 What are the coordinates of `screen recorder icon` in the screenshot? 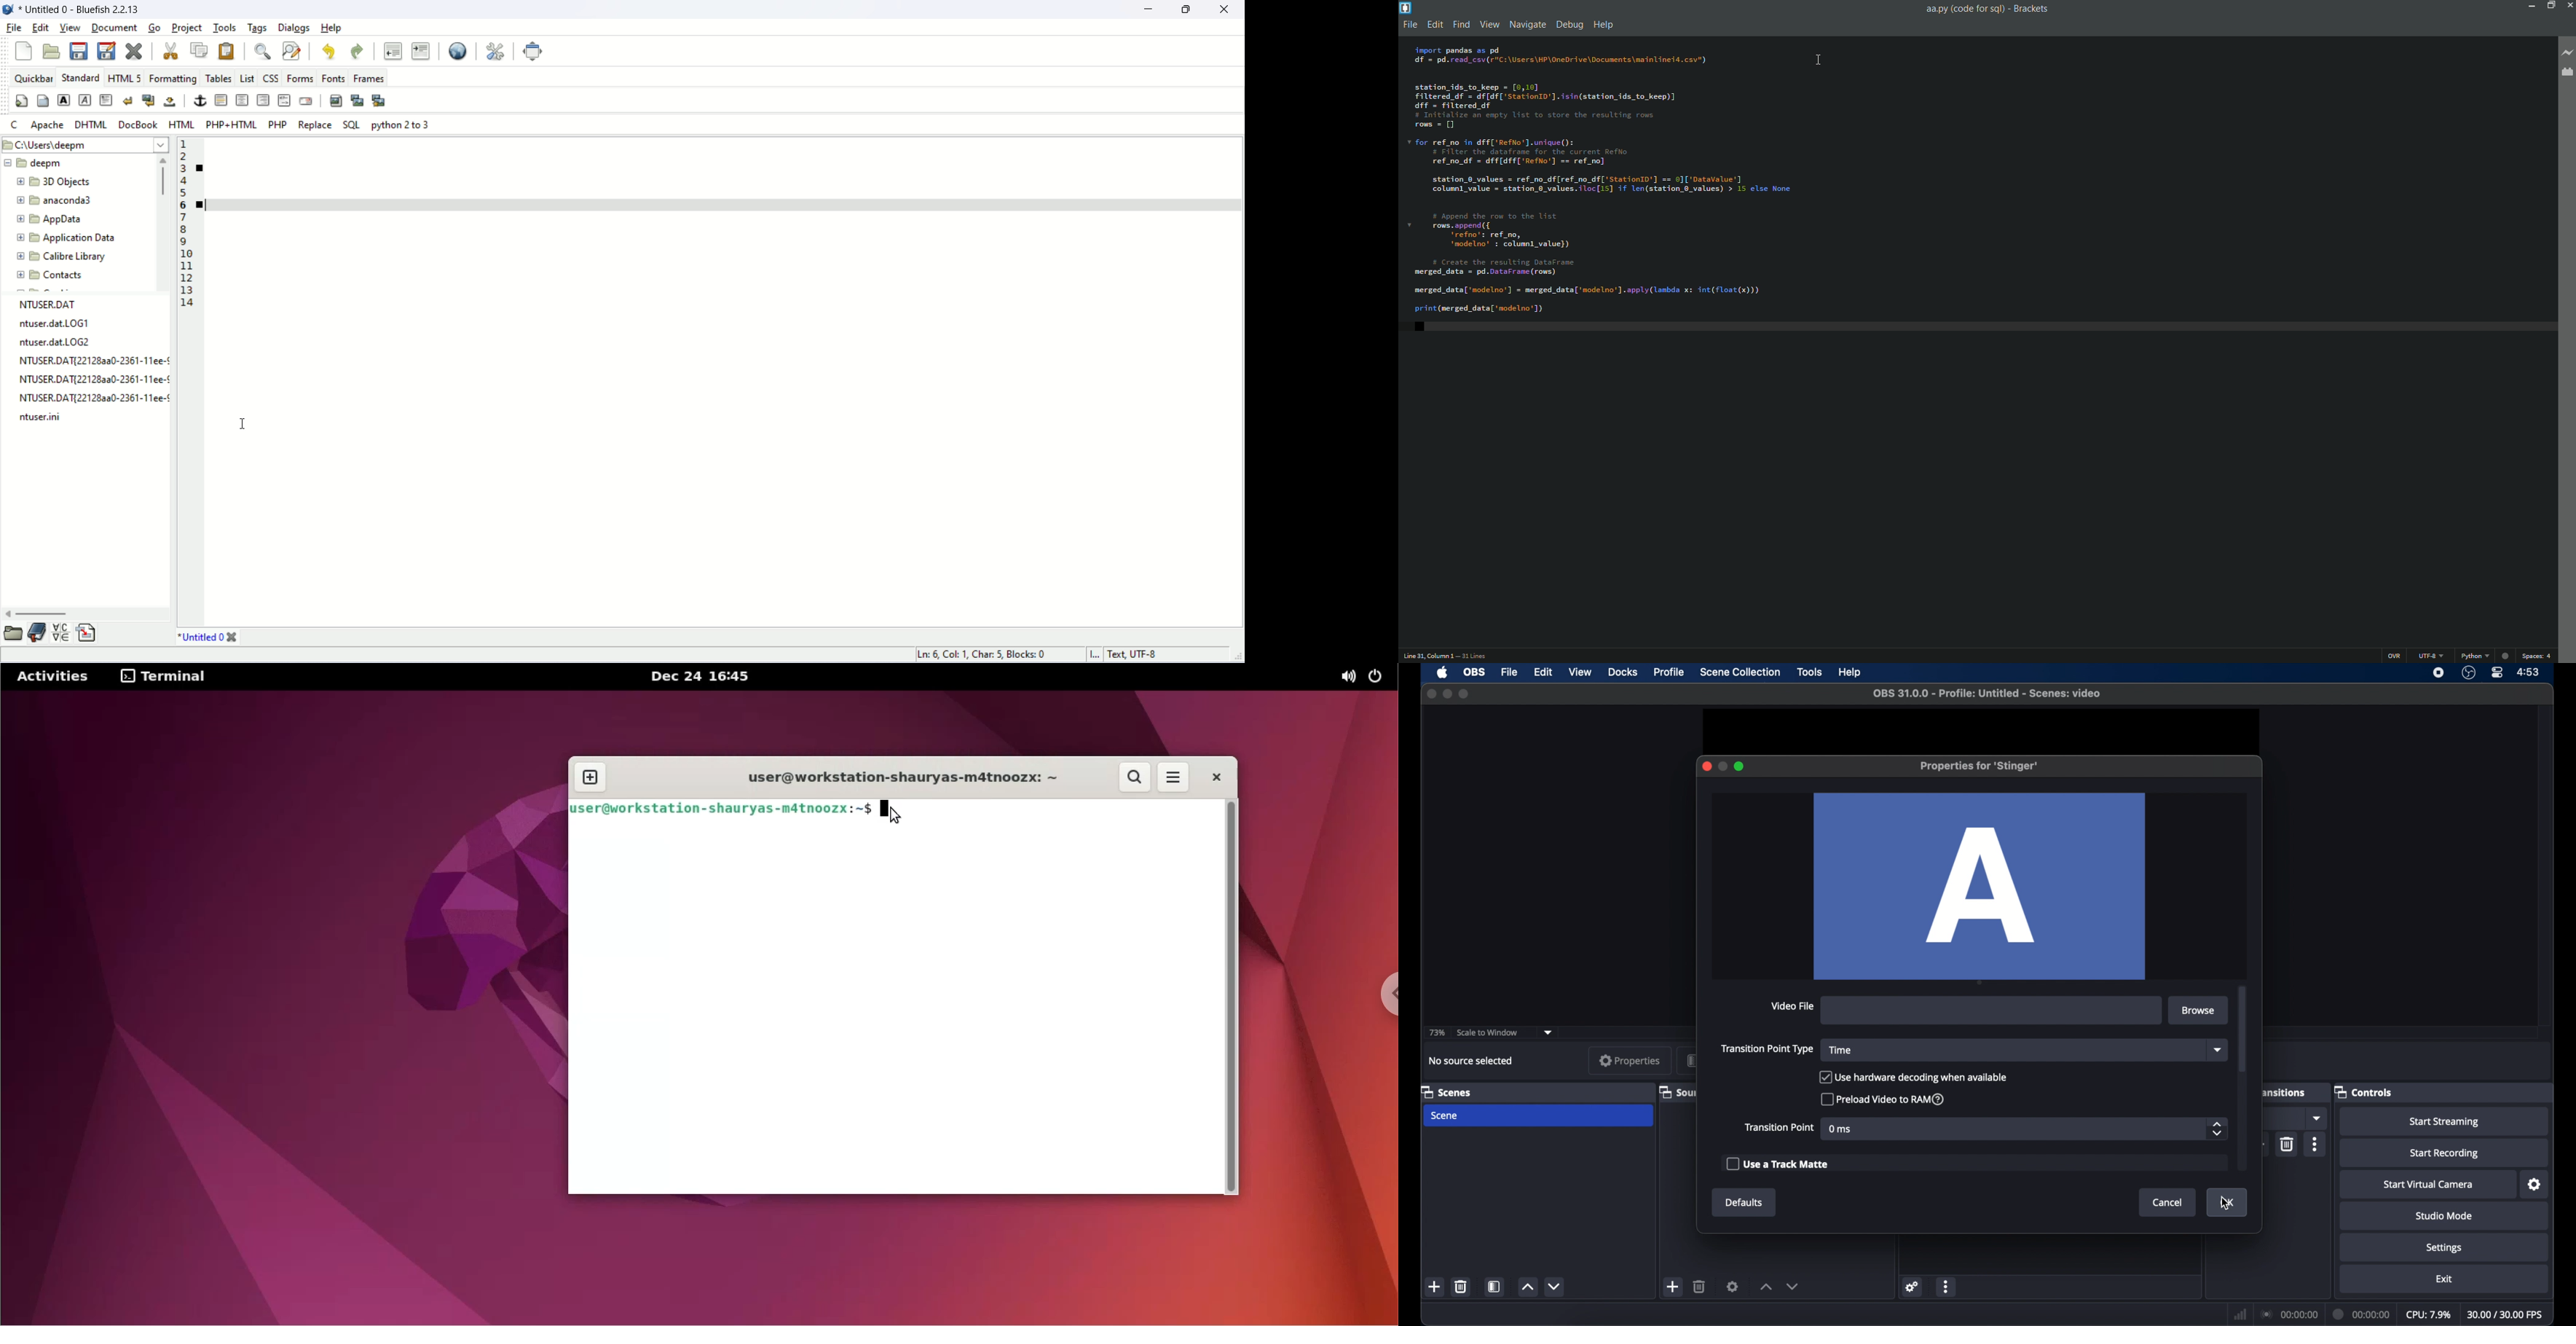 It's located at (2440, 673).